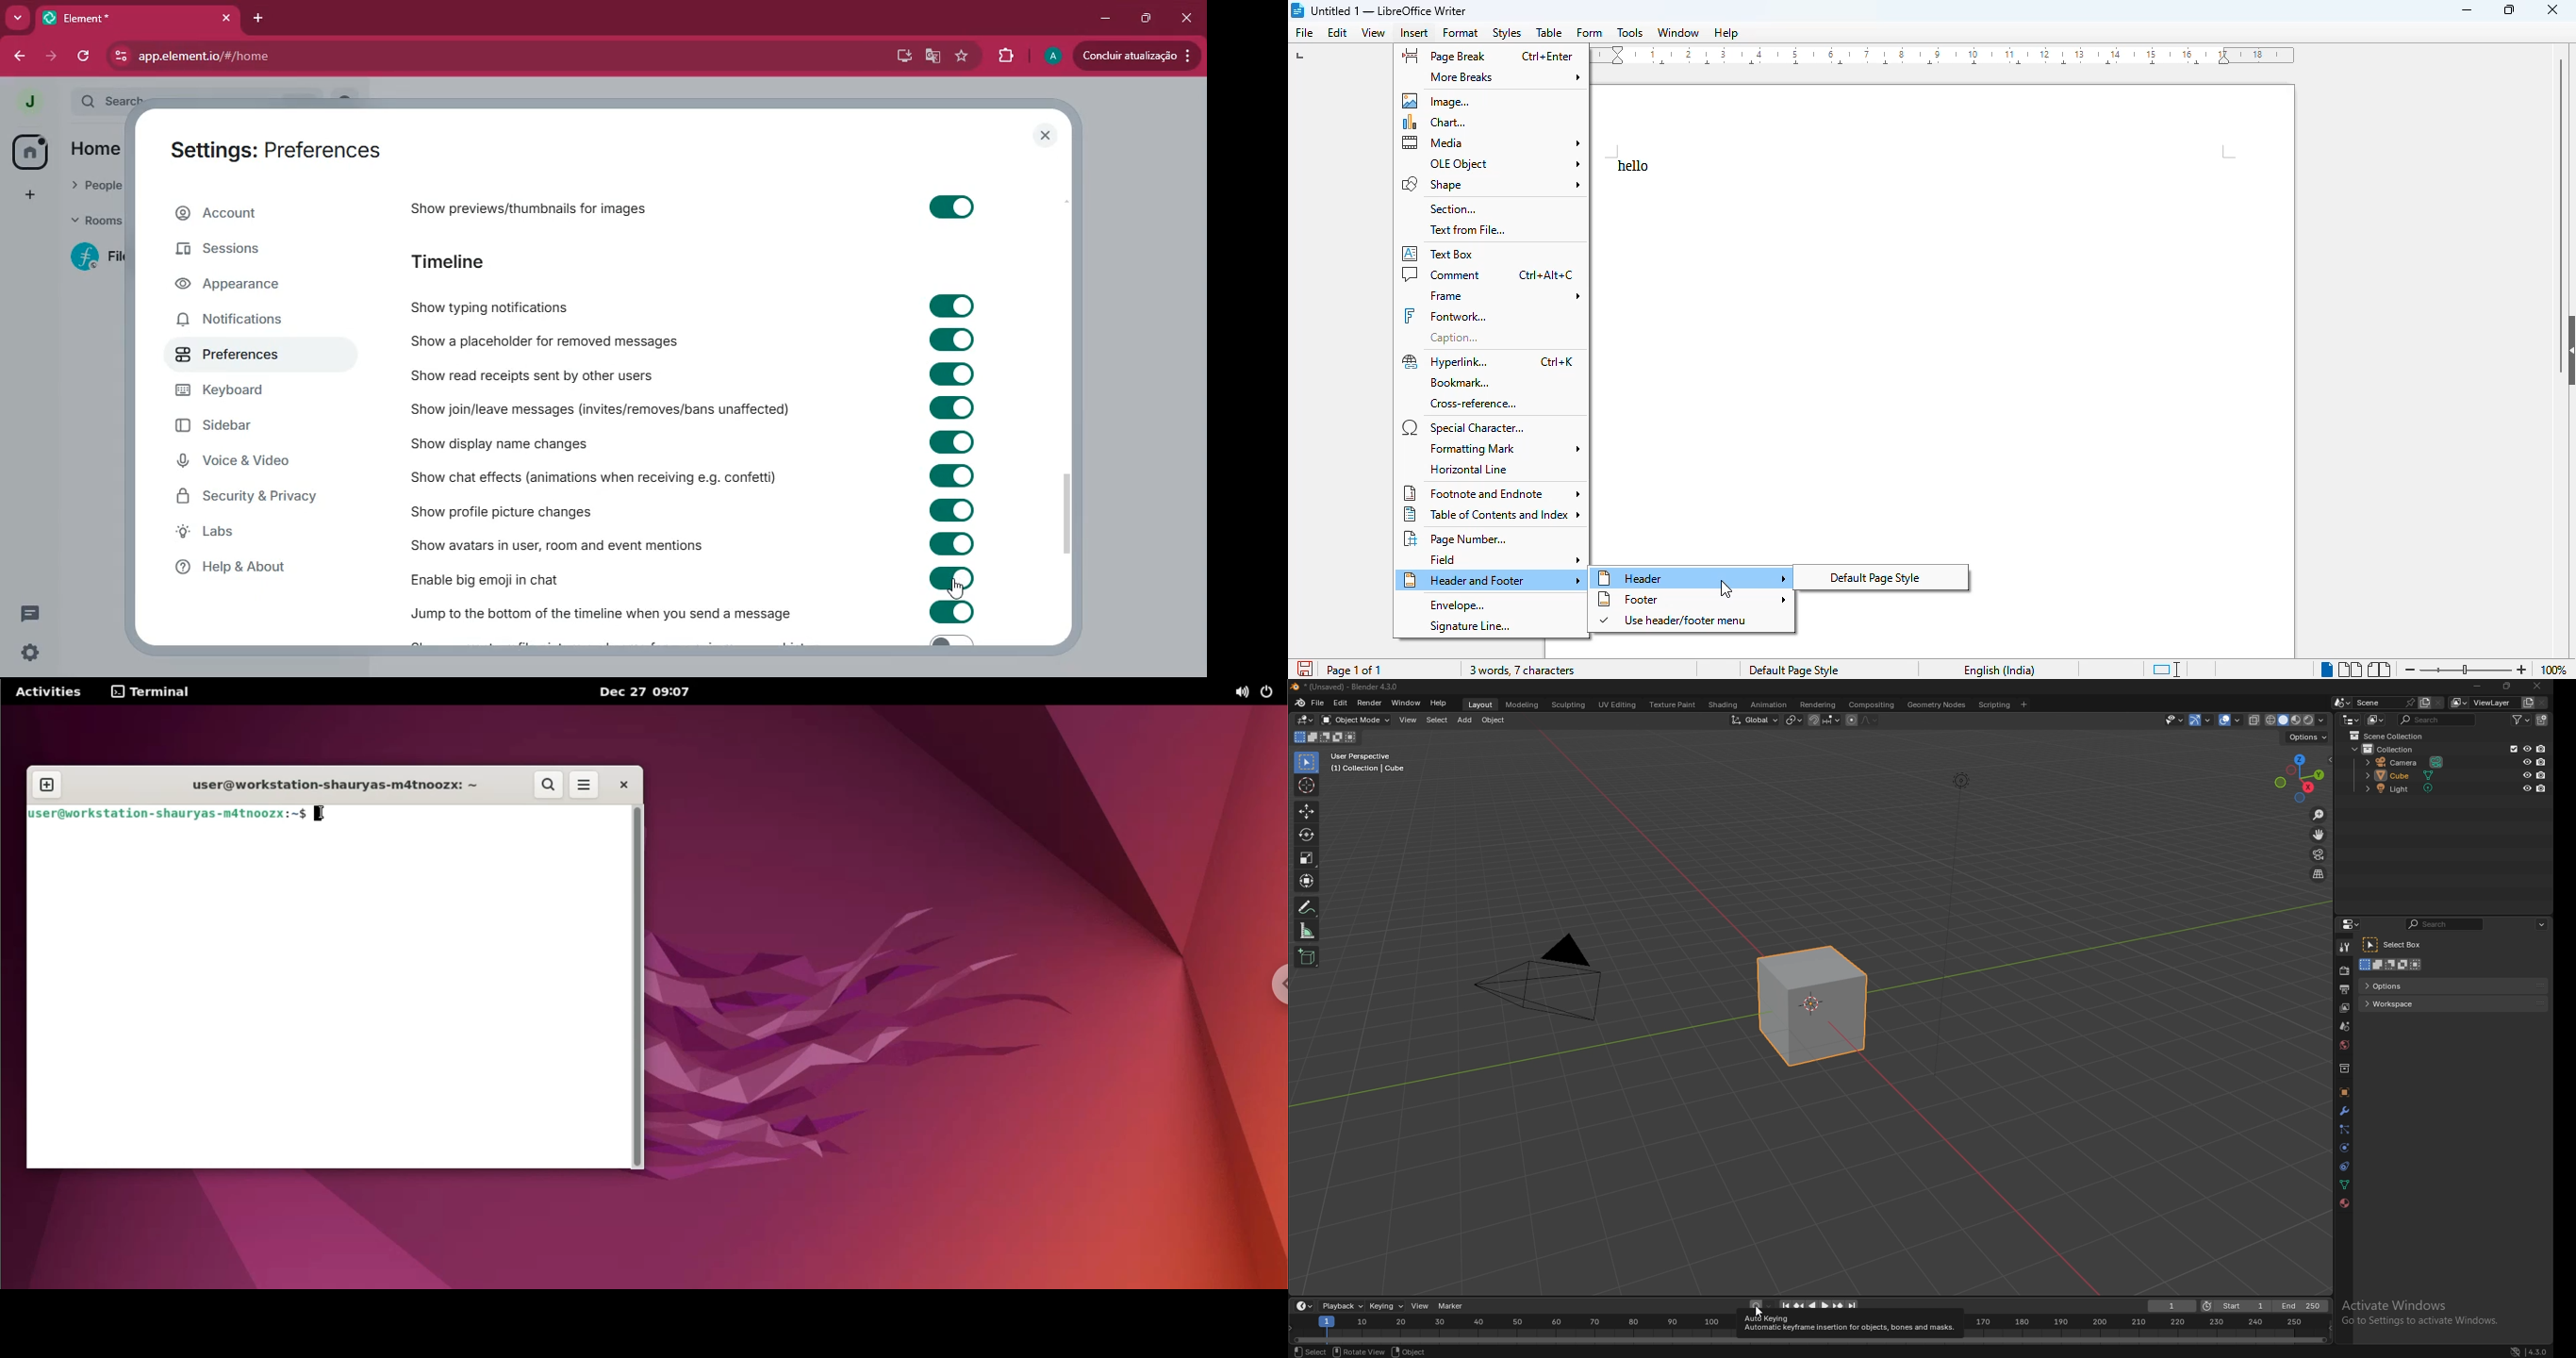  I want to click on horizontal line, so click(1471, 469).